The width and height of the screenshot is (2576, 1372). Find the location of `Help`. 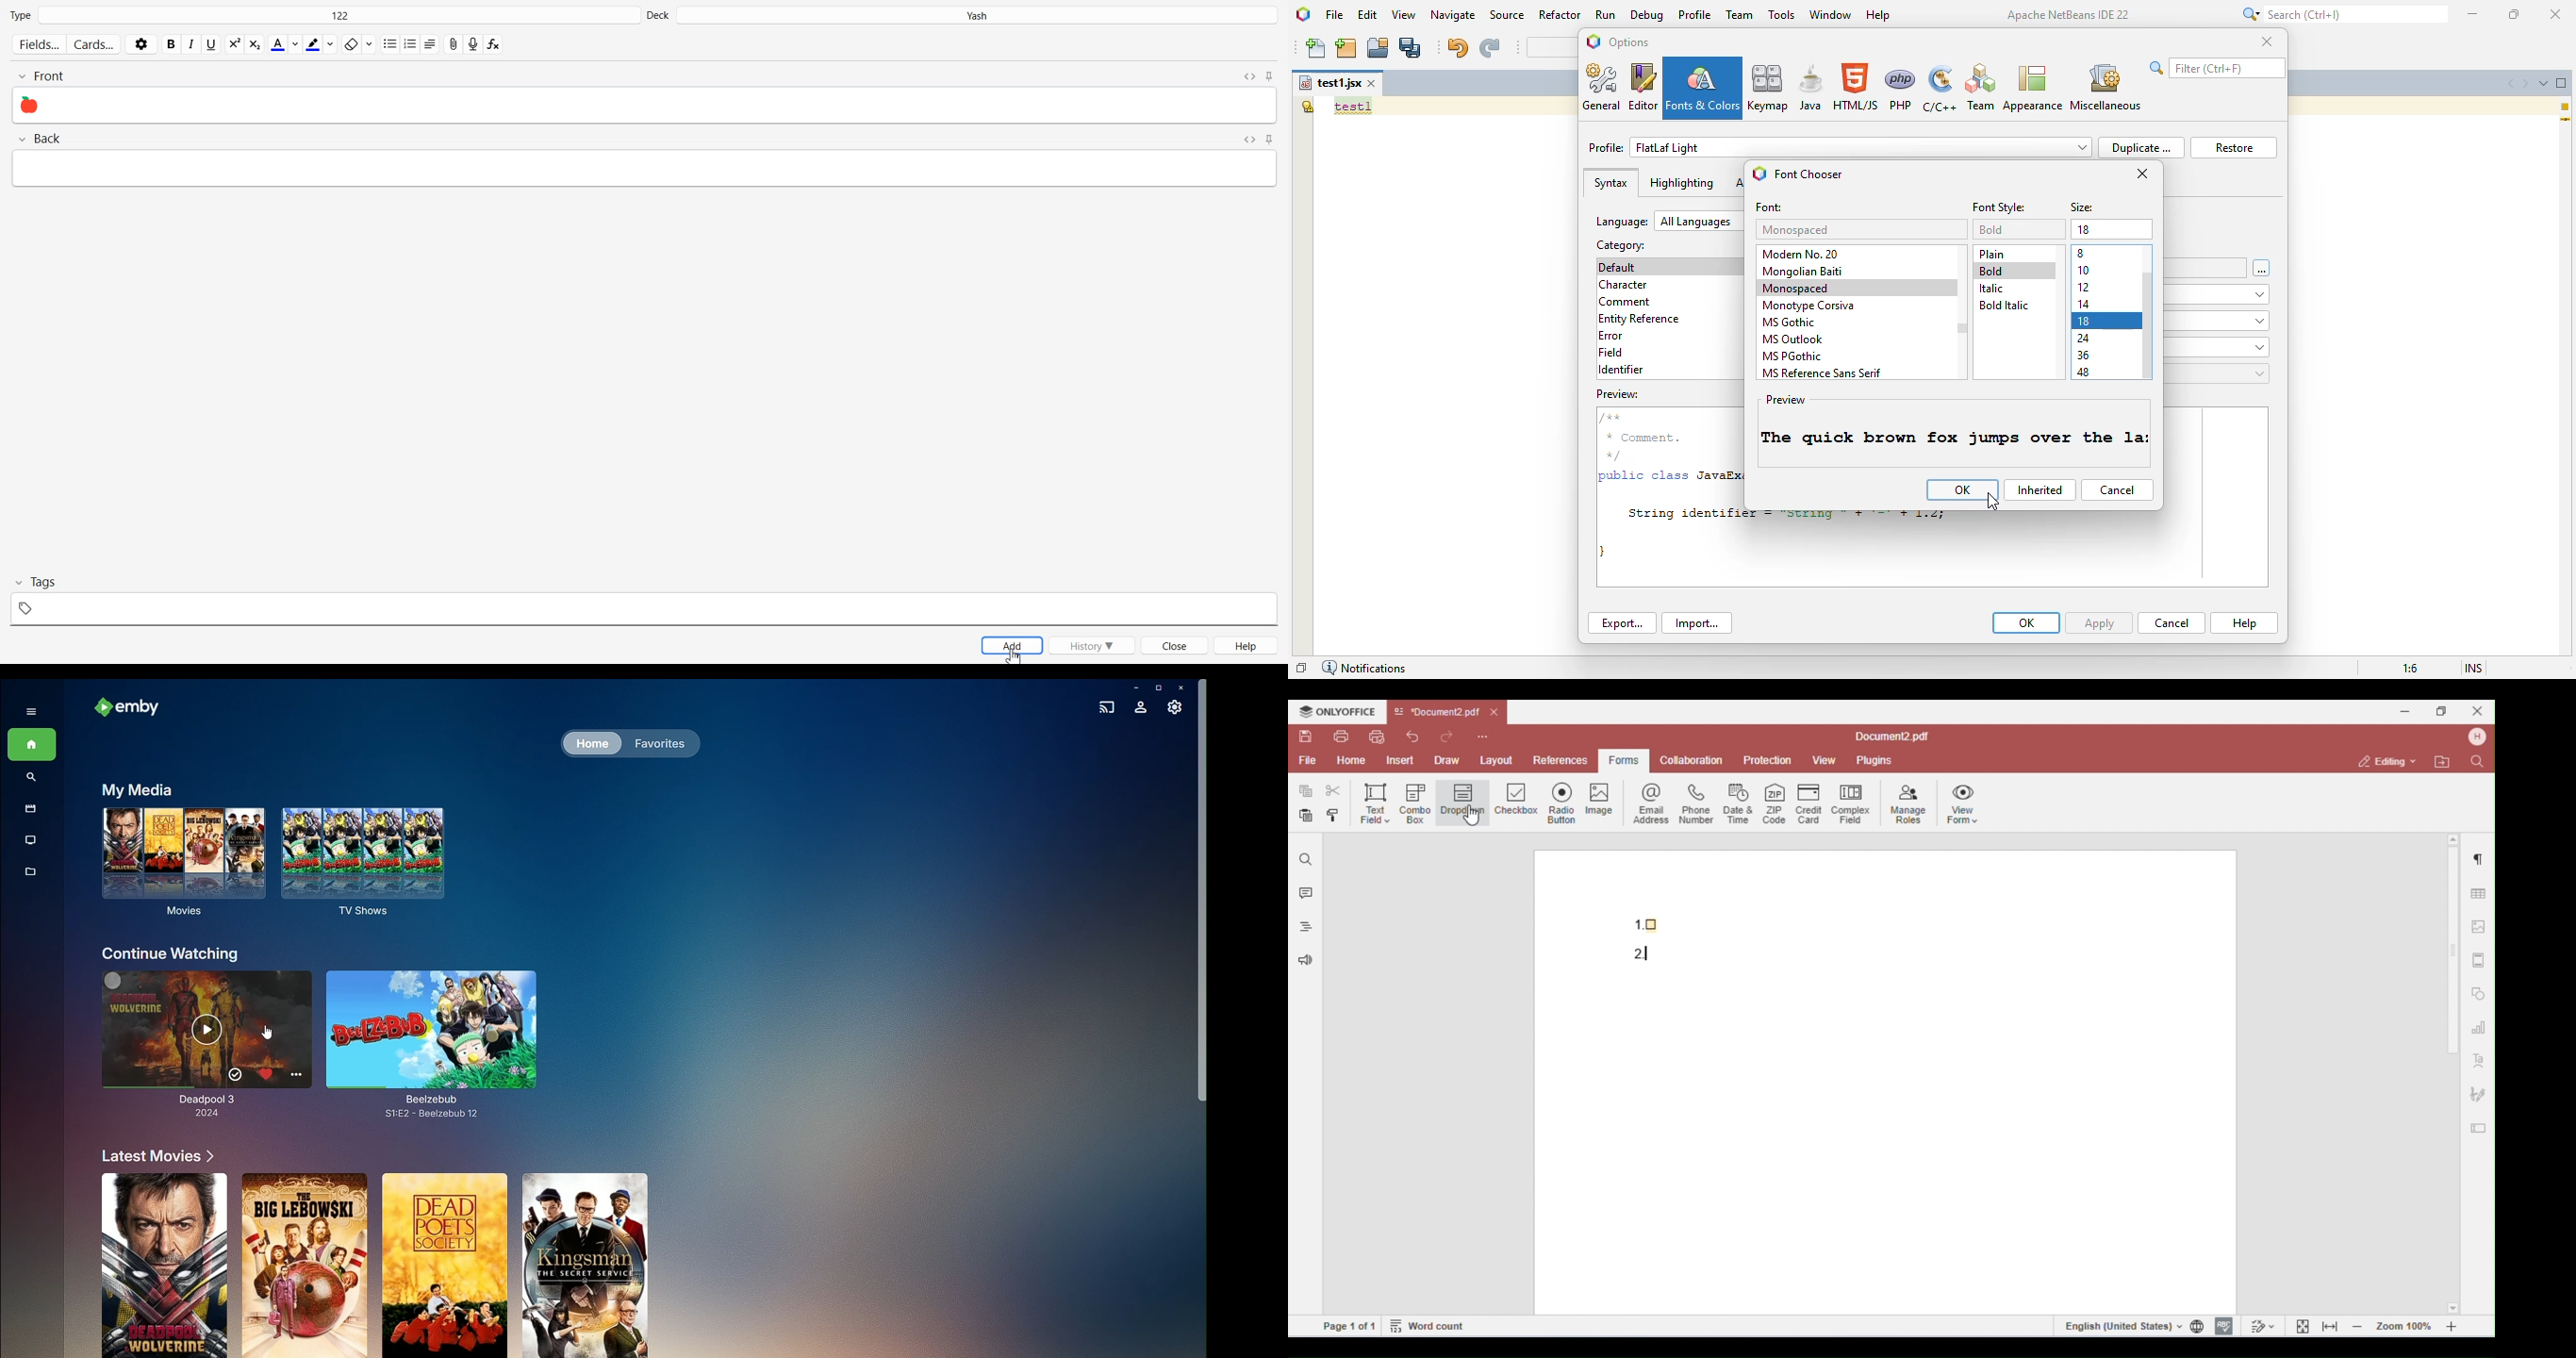

Help is located at coordinates (1247, 645).